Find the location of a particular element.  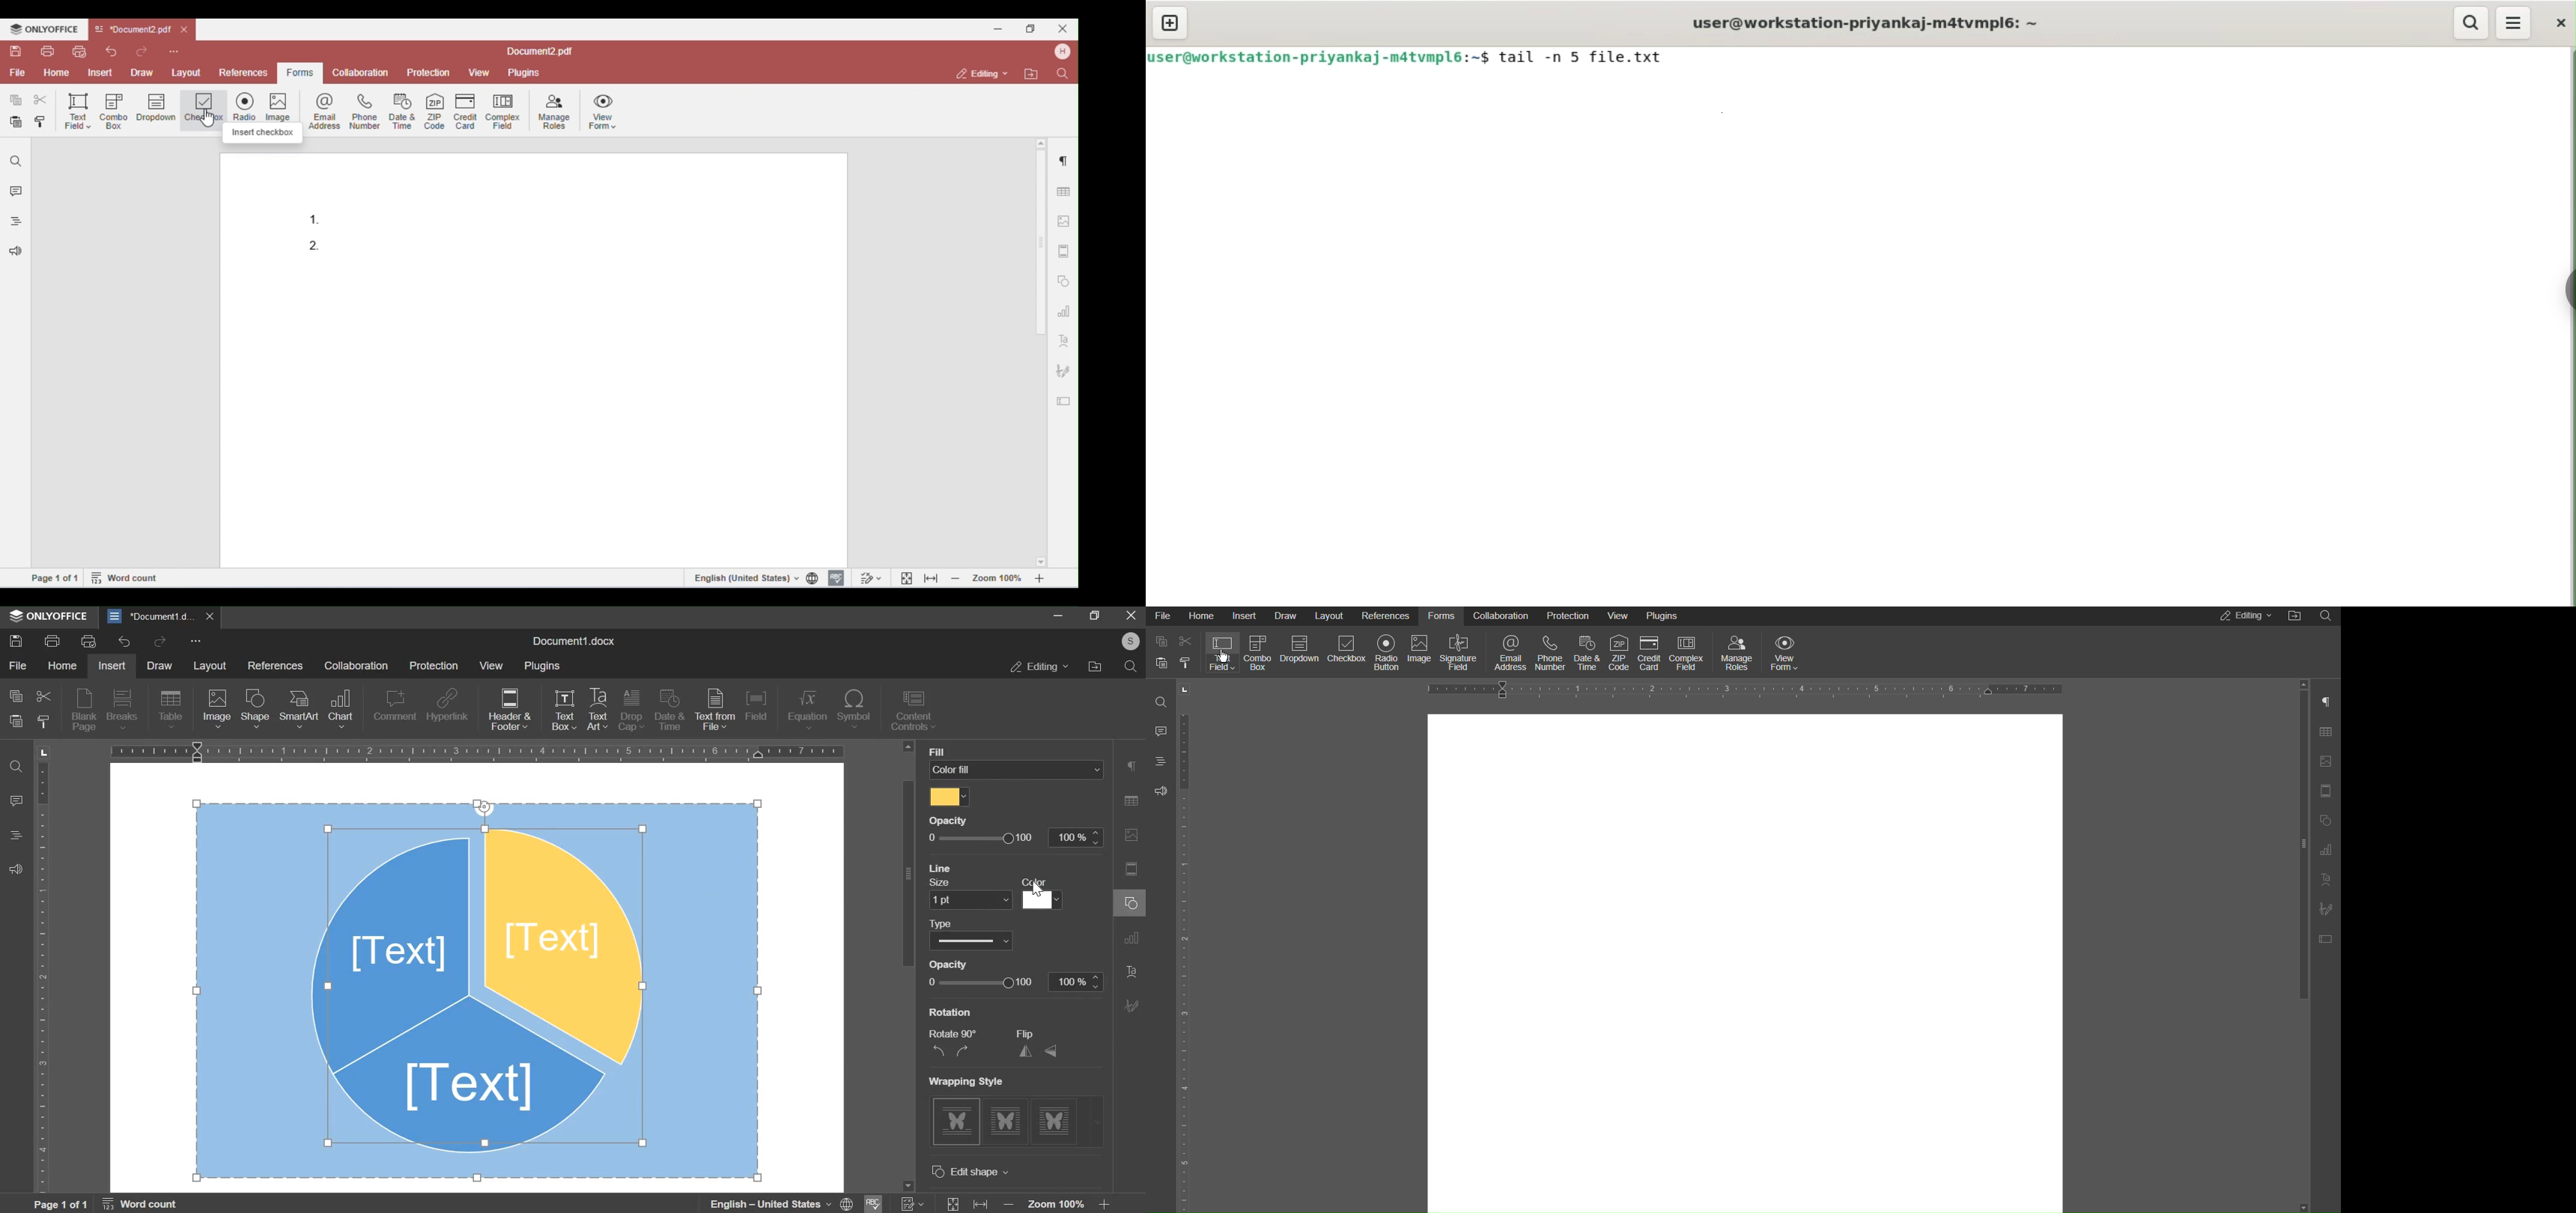

Dropdown is located at coordinates (1301, 649).